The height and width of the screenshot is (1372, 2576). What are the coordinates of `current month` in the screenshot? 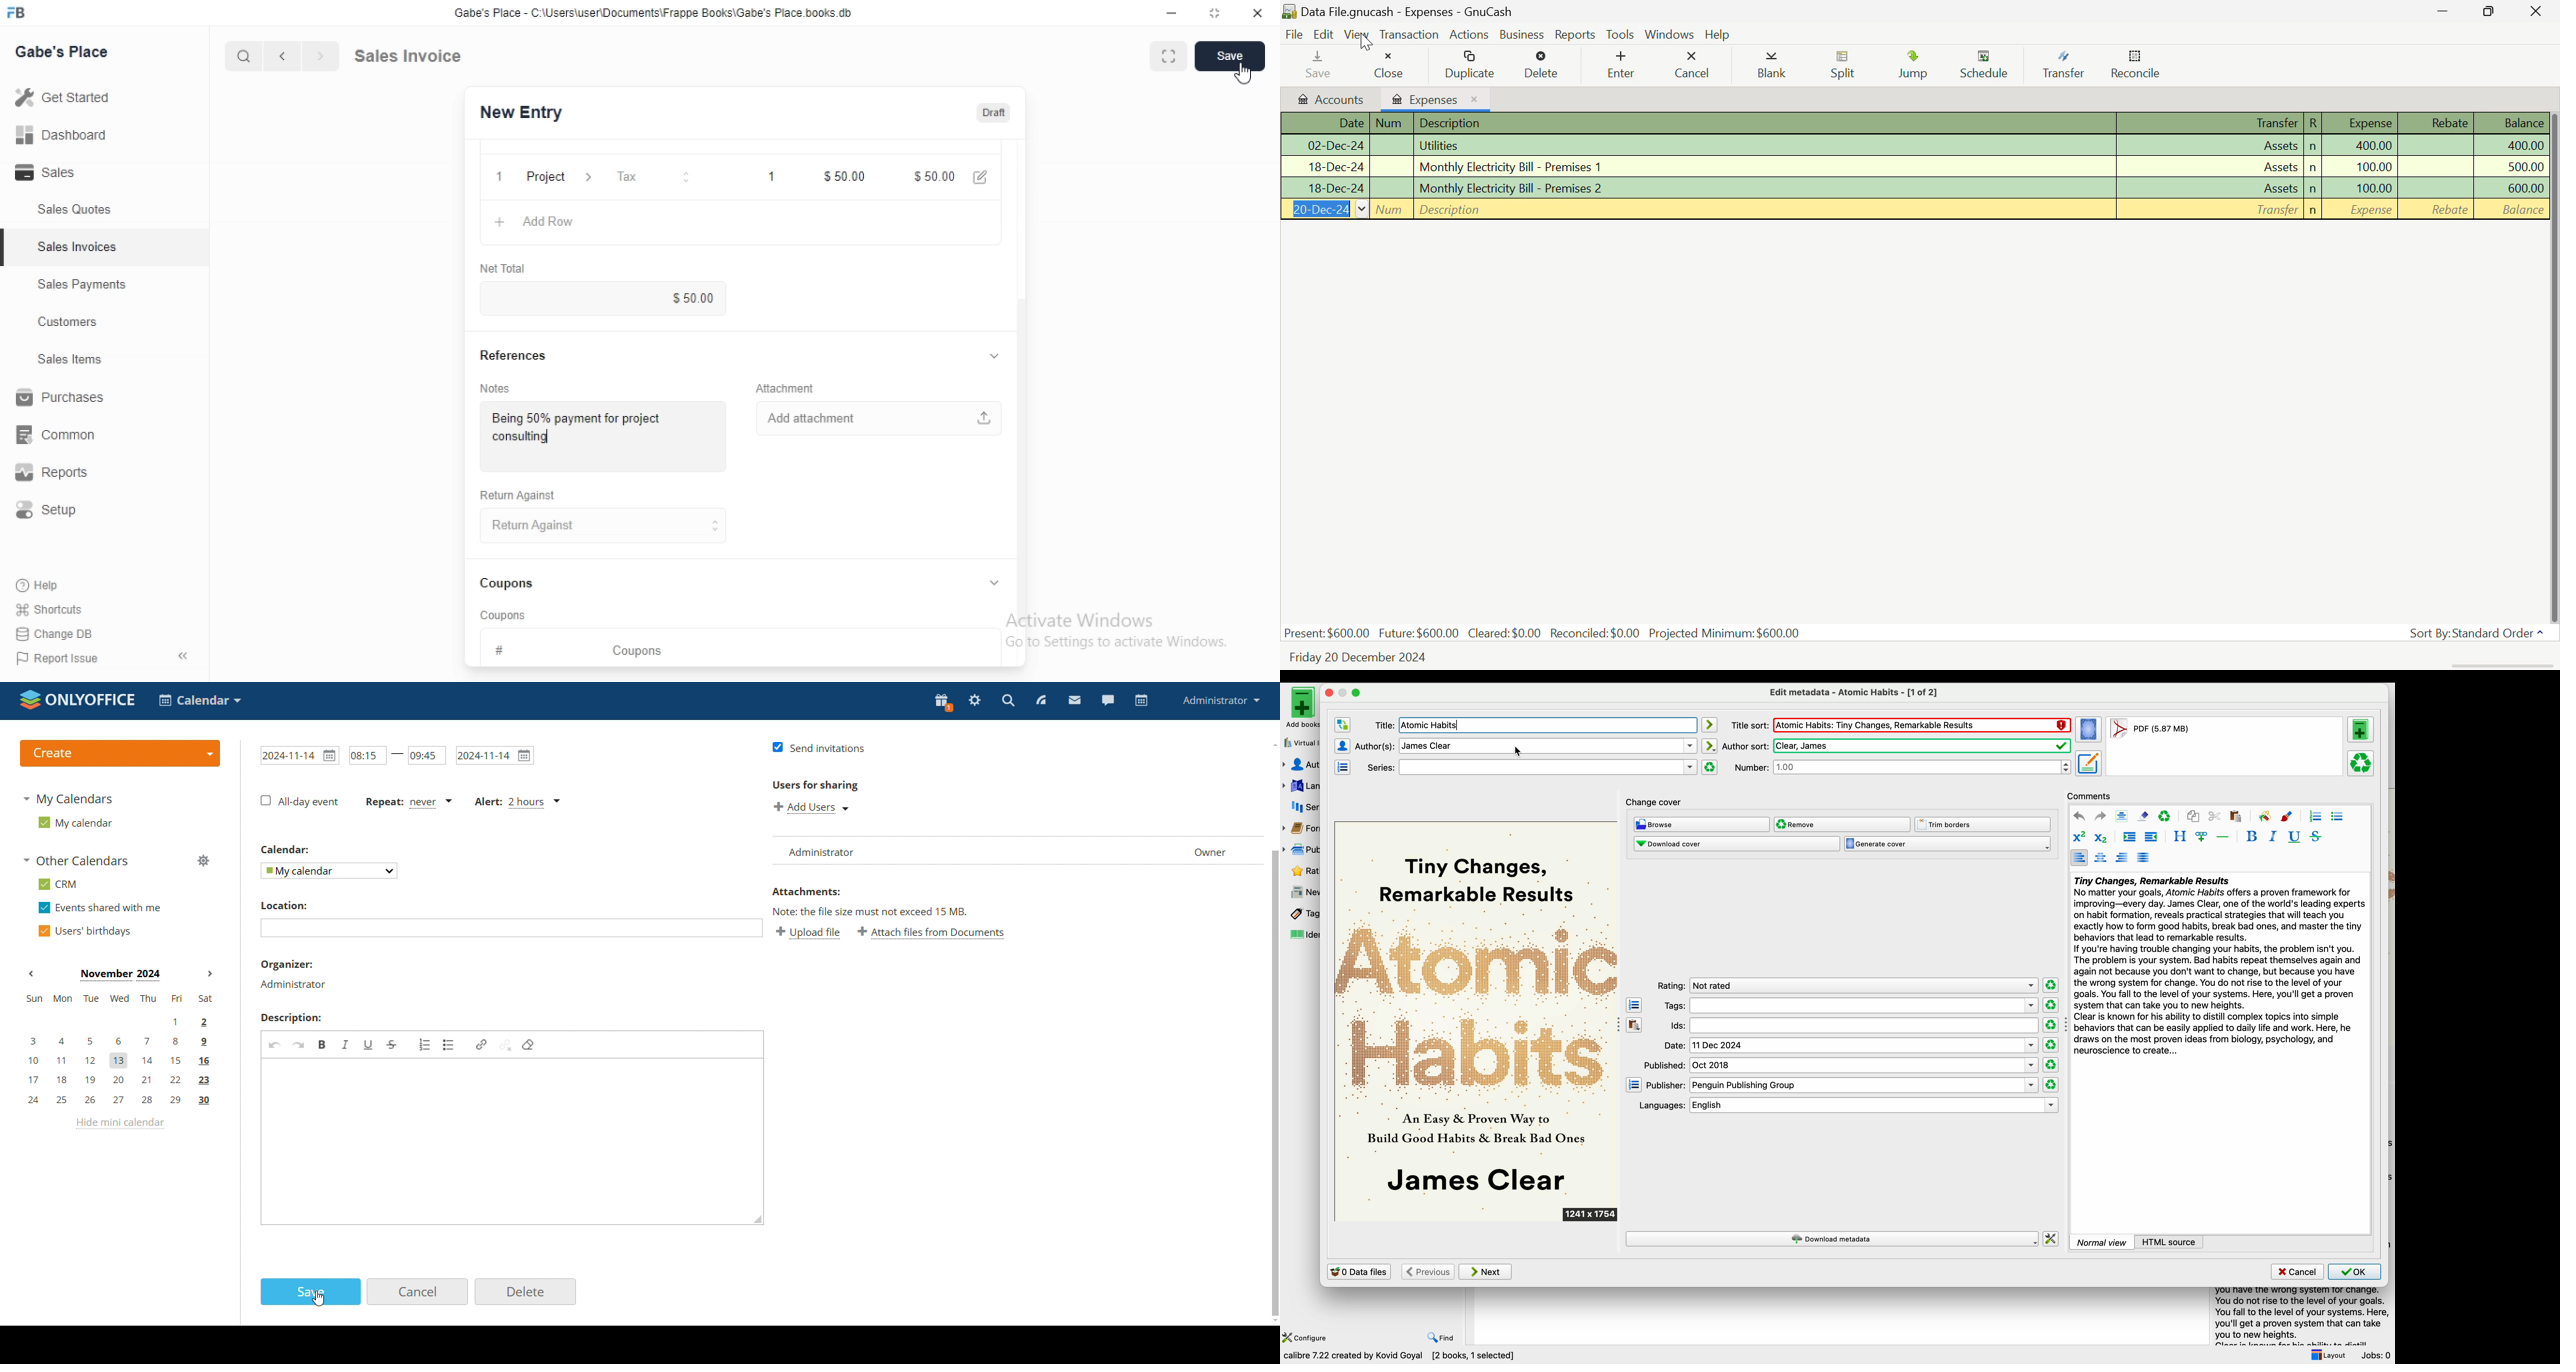 It's located at (119, 975).